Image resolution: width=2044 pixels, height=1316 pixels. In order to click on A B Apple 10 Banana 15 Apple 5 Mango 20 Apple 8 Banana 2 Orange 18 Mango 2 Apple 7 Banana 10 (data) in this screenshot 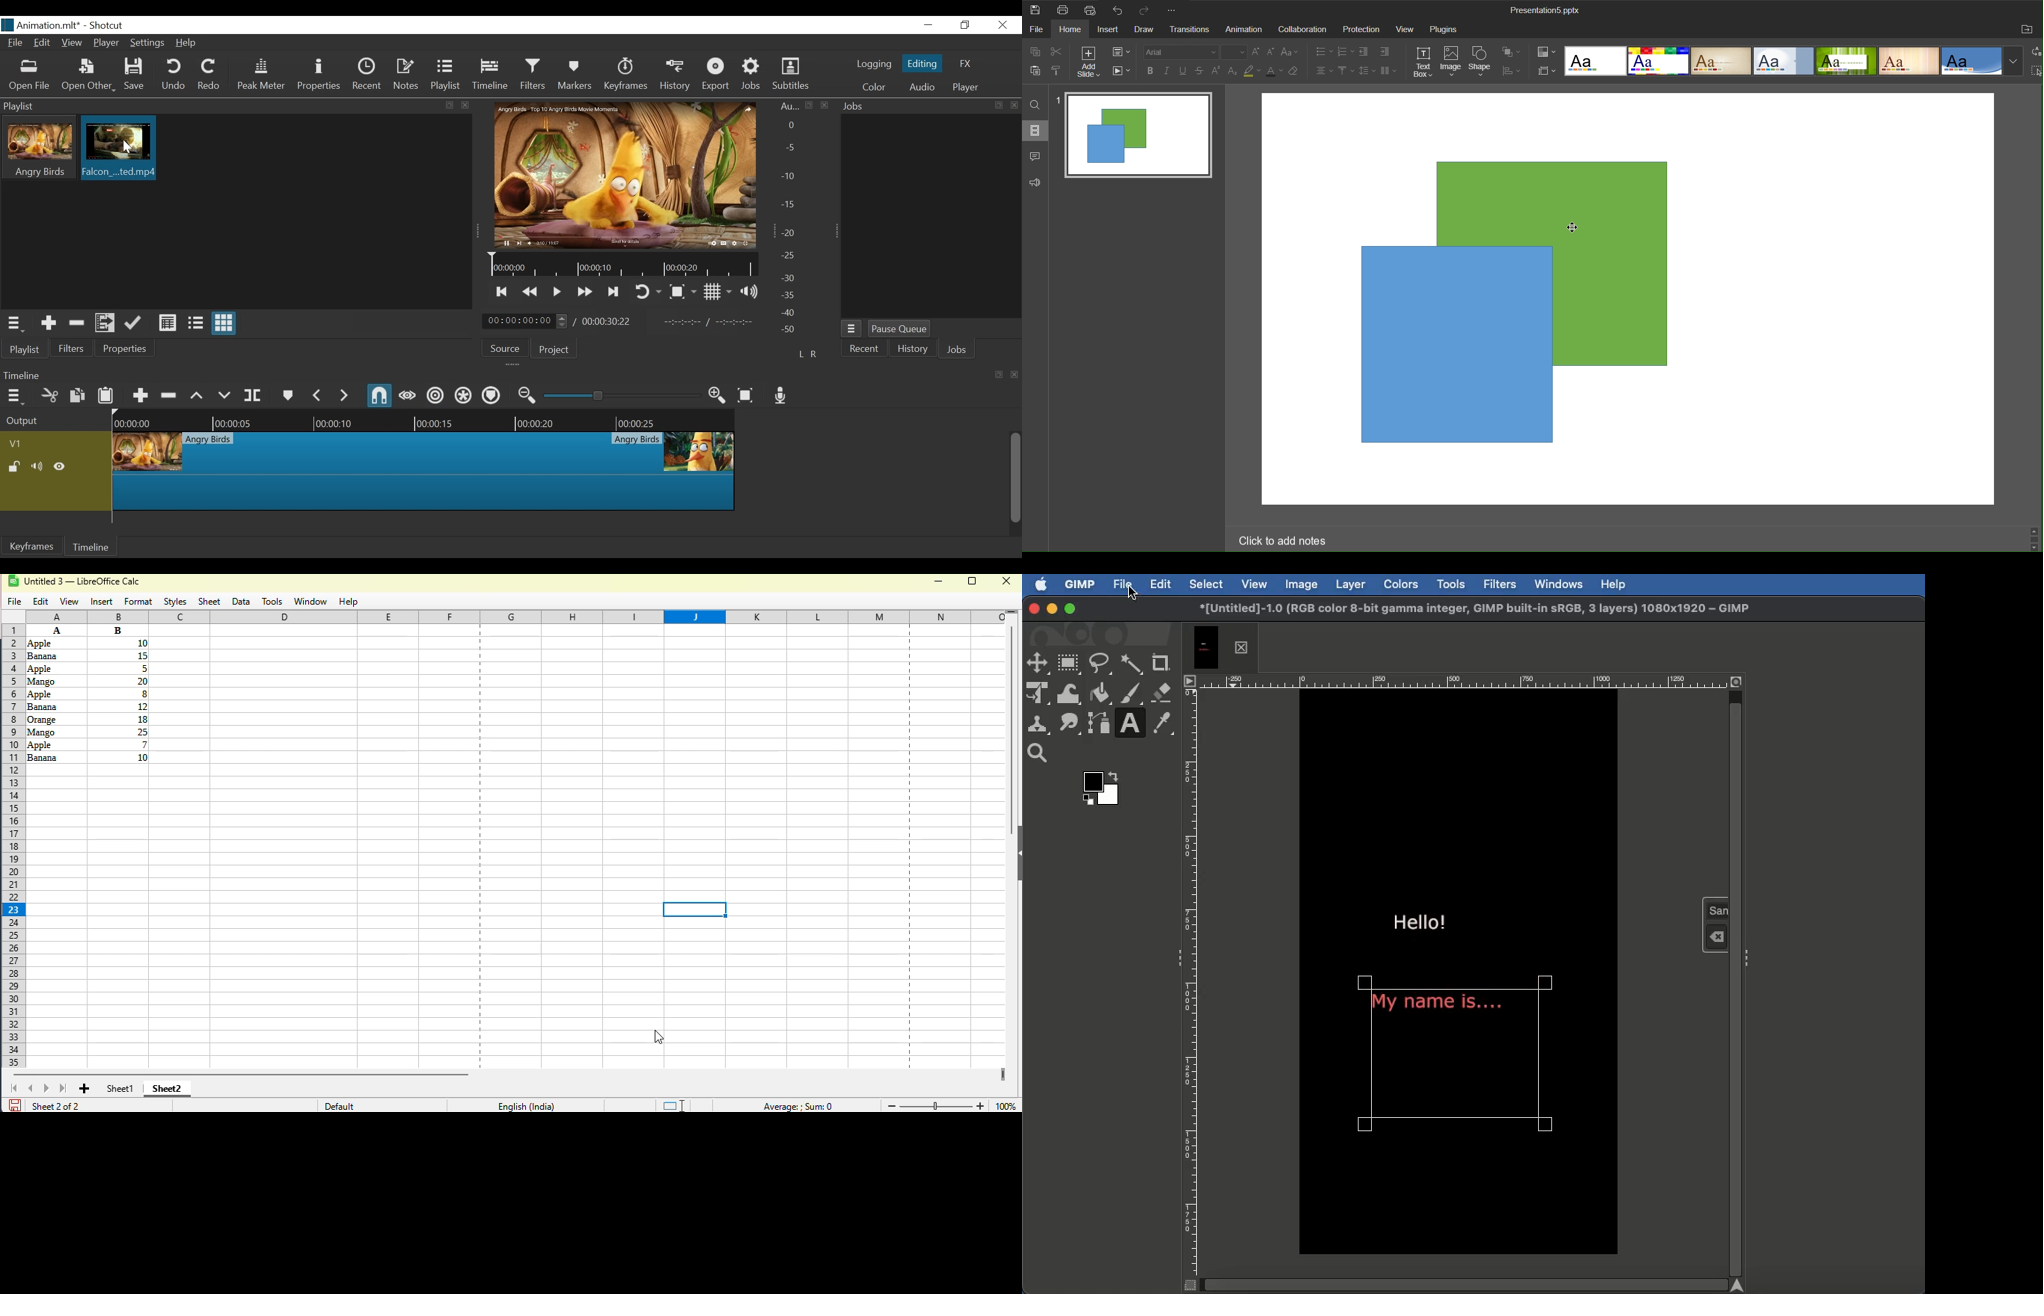, I will do `click(56, 630)`.